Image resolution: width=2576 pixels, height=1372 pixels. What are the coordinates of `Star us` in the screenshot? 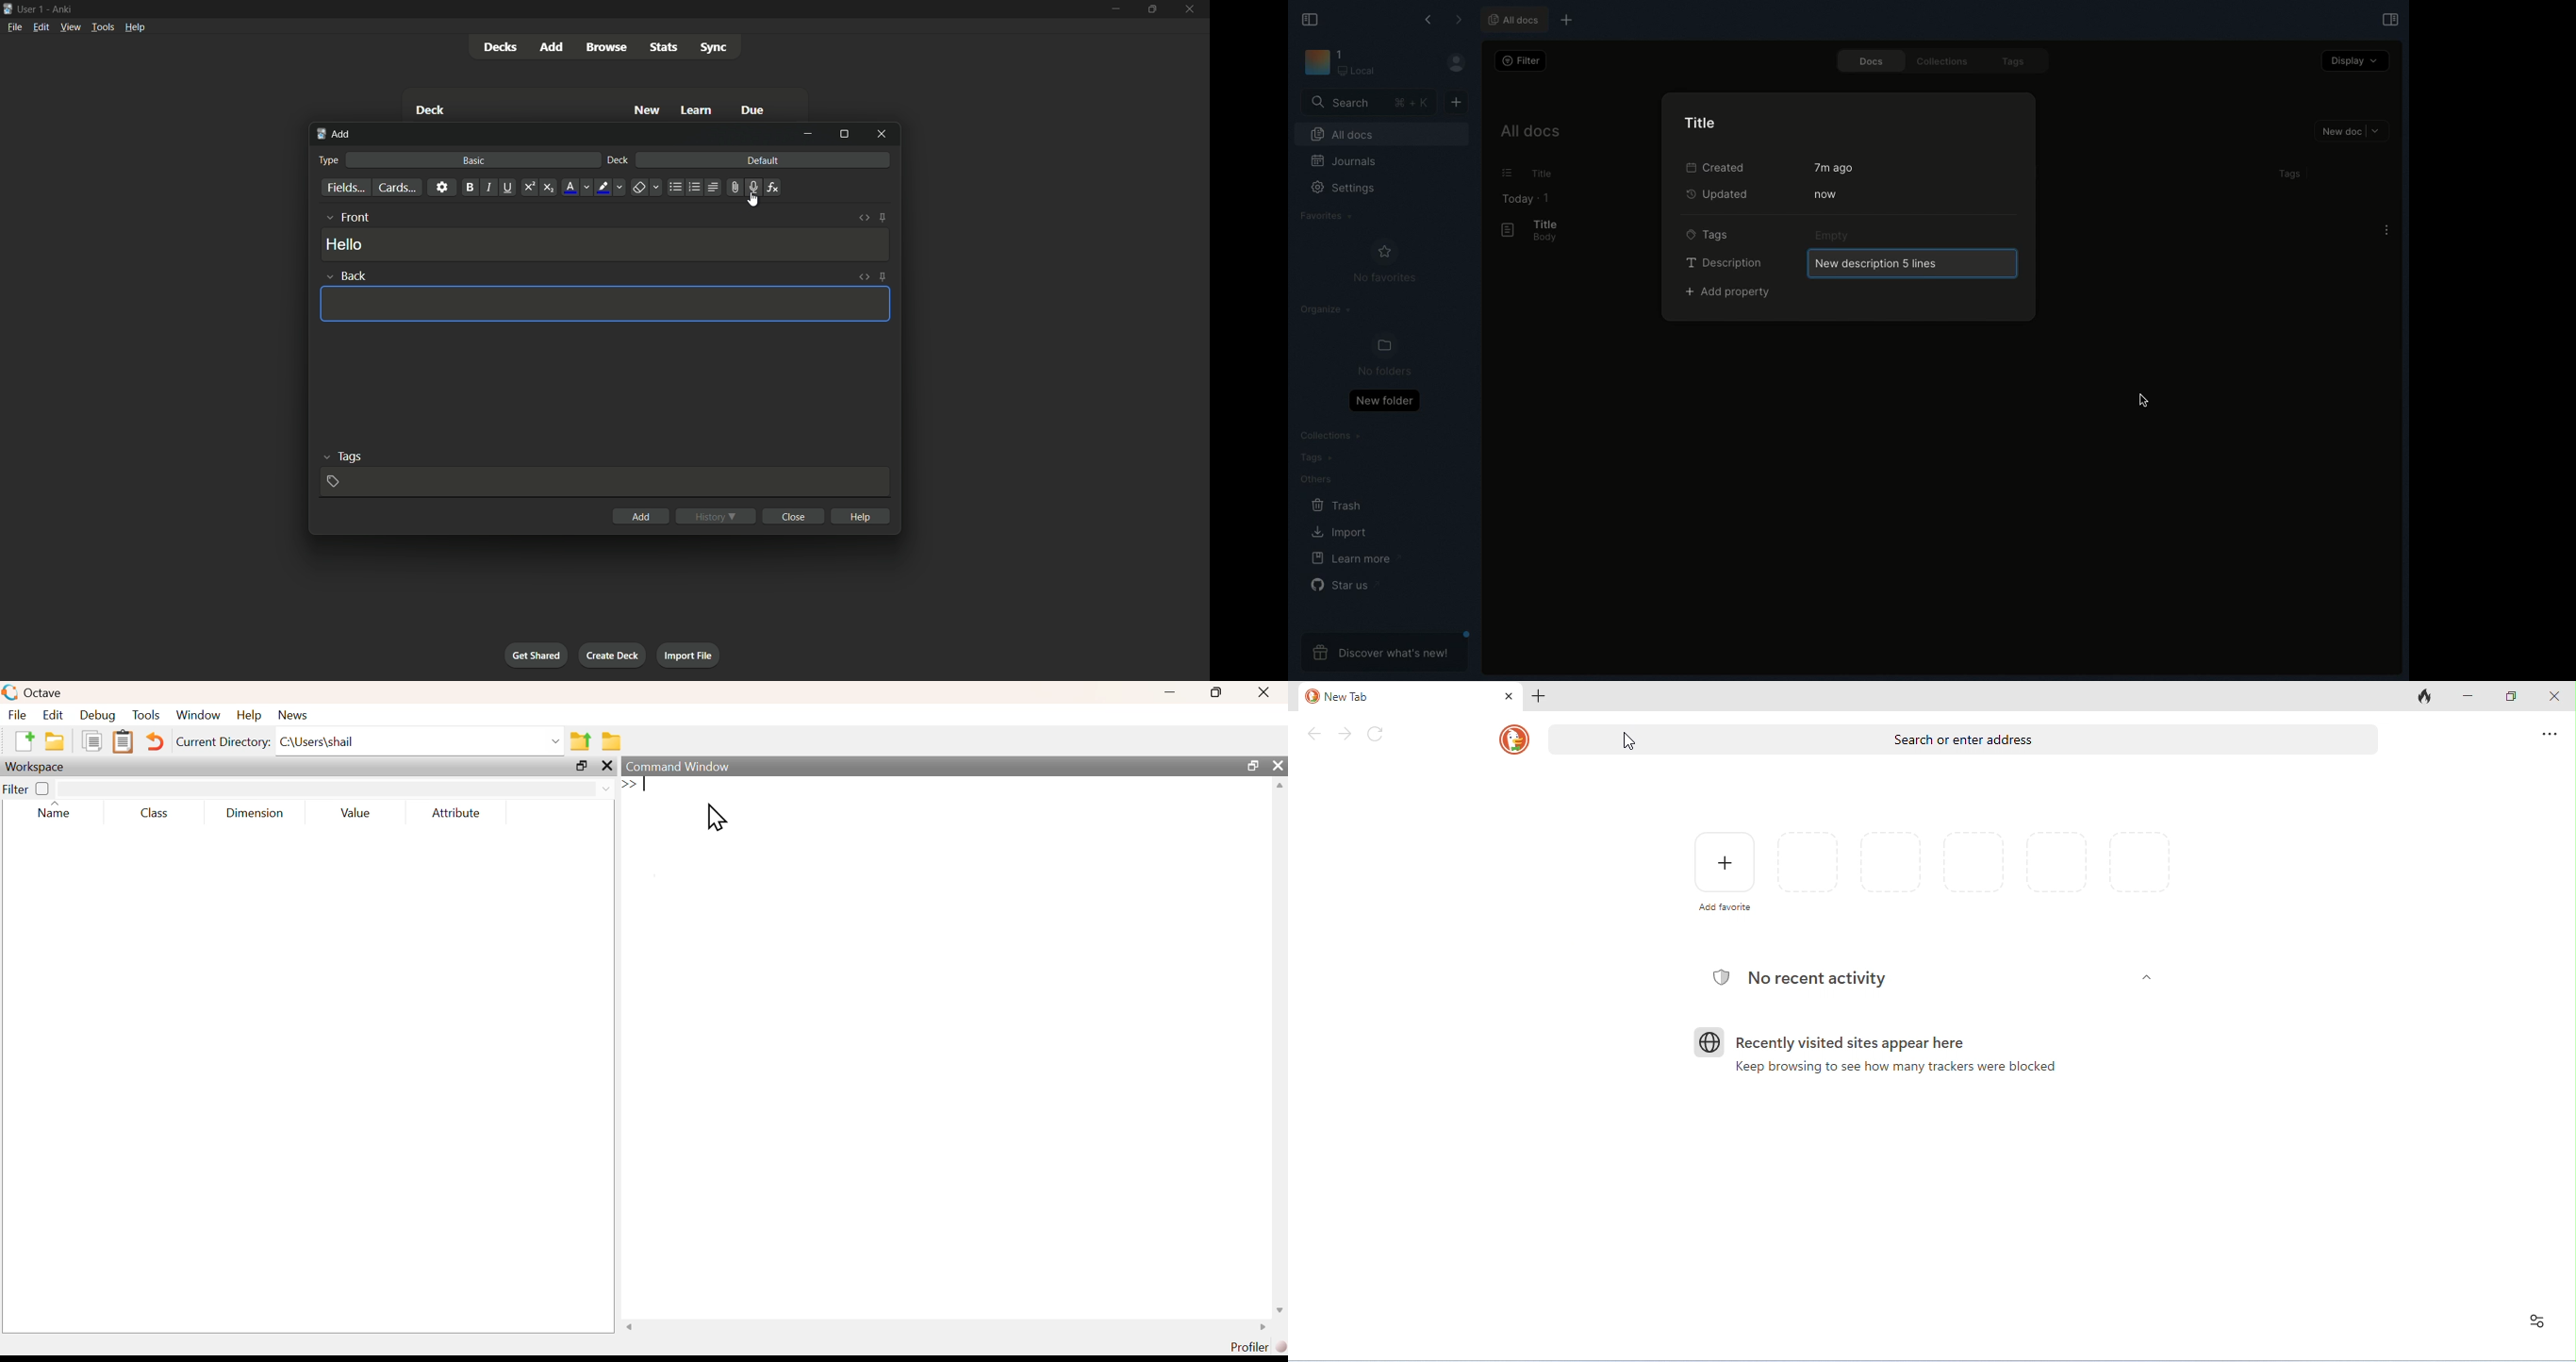 It's located at (1343, 584).